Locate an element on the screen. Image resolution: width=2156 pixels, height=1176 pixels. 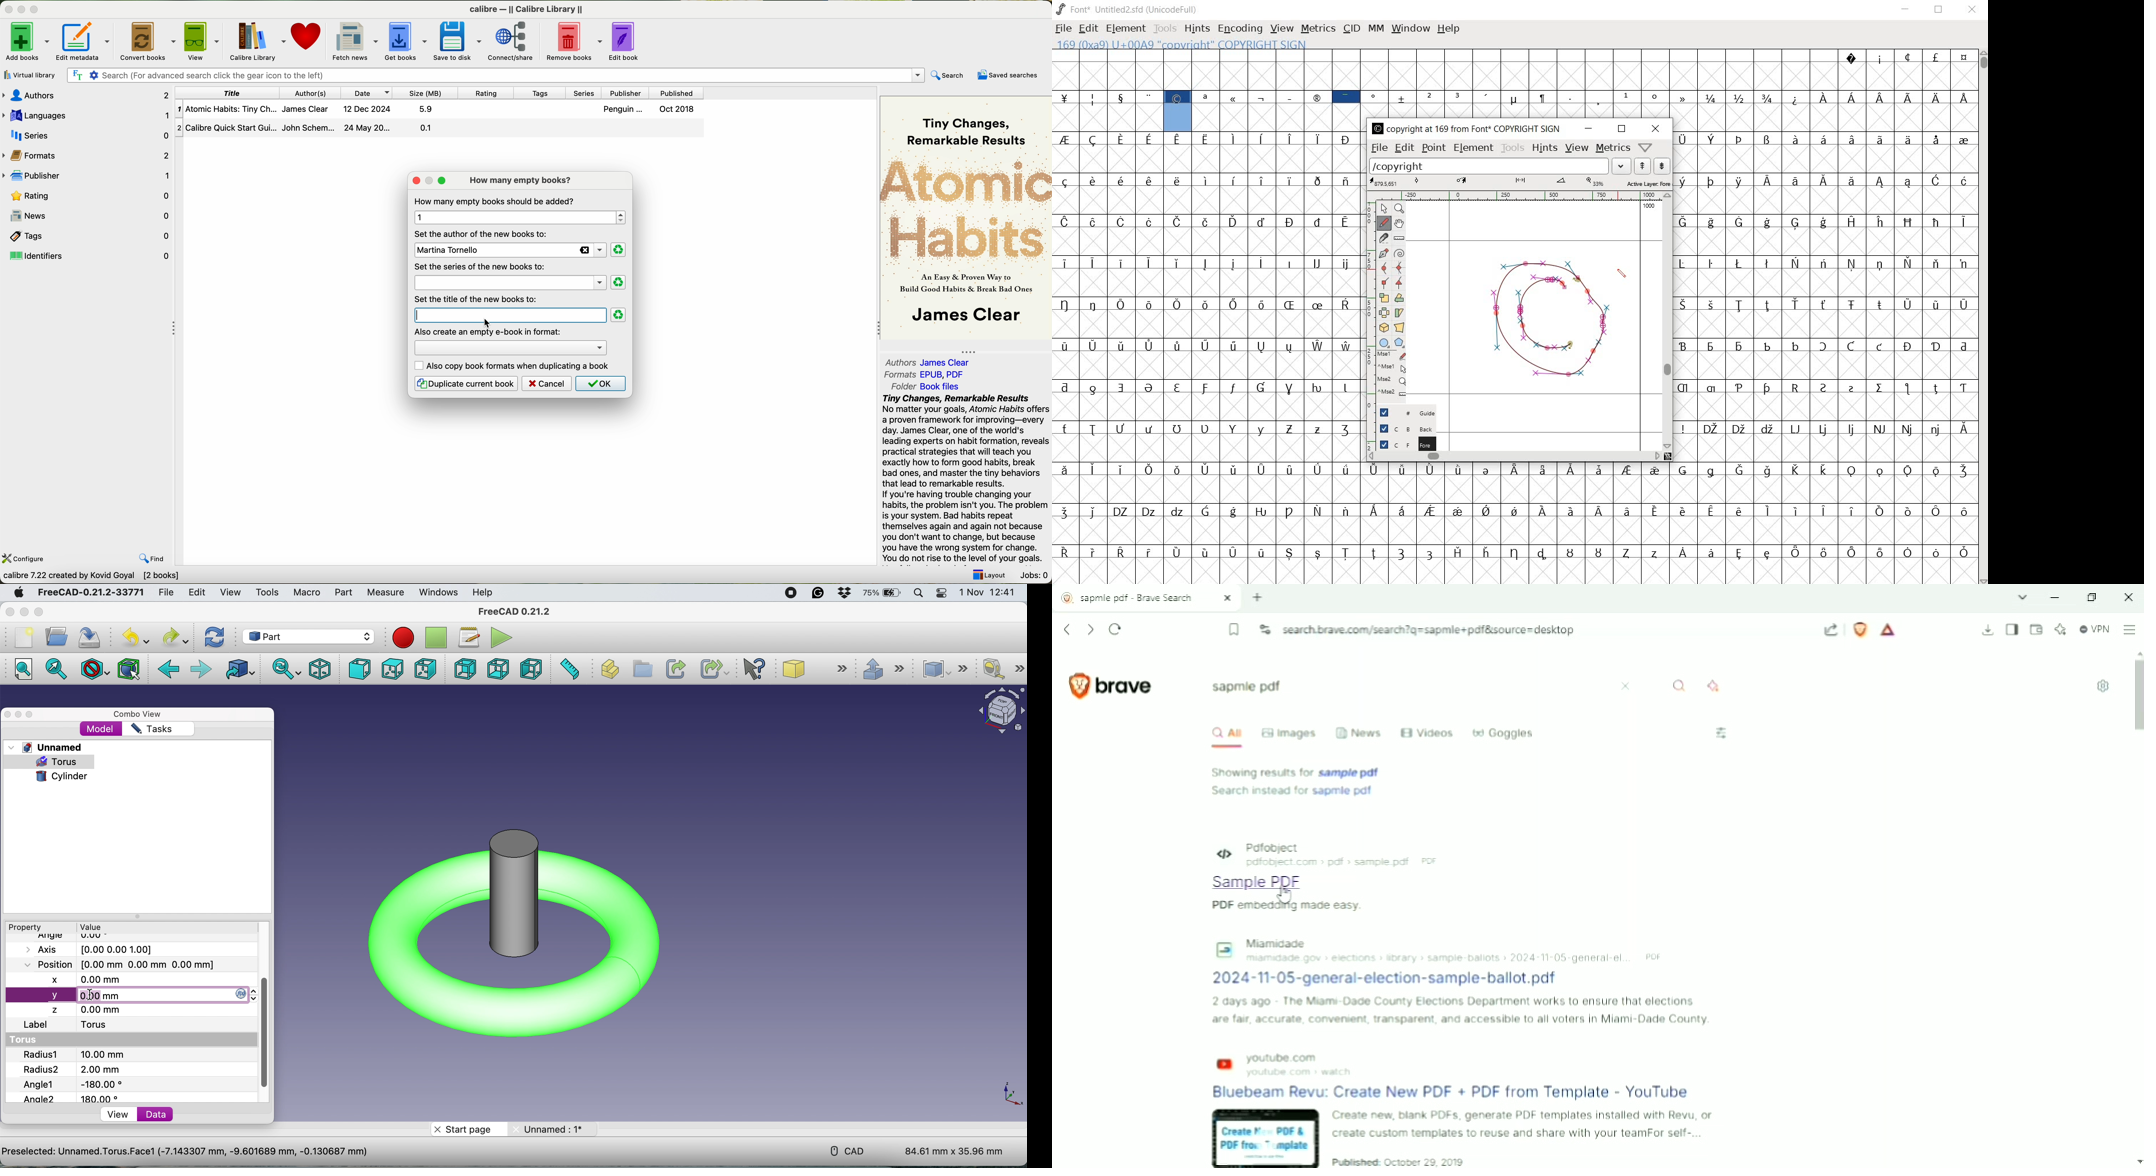
measure is located at coordinates (383, 591).